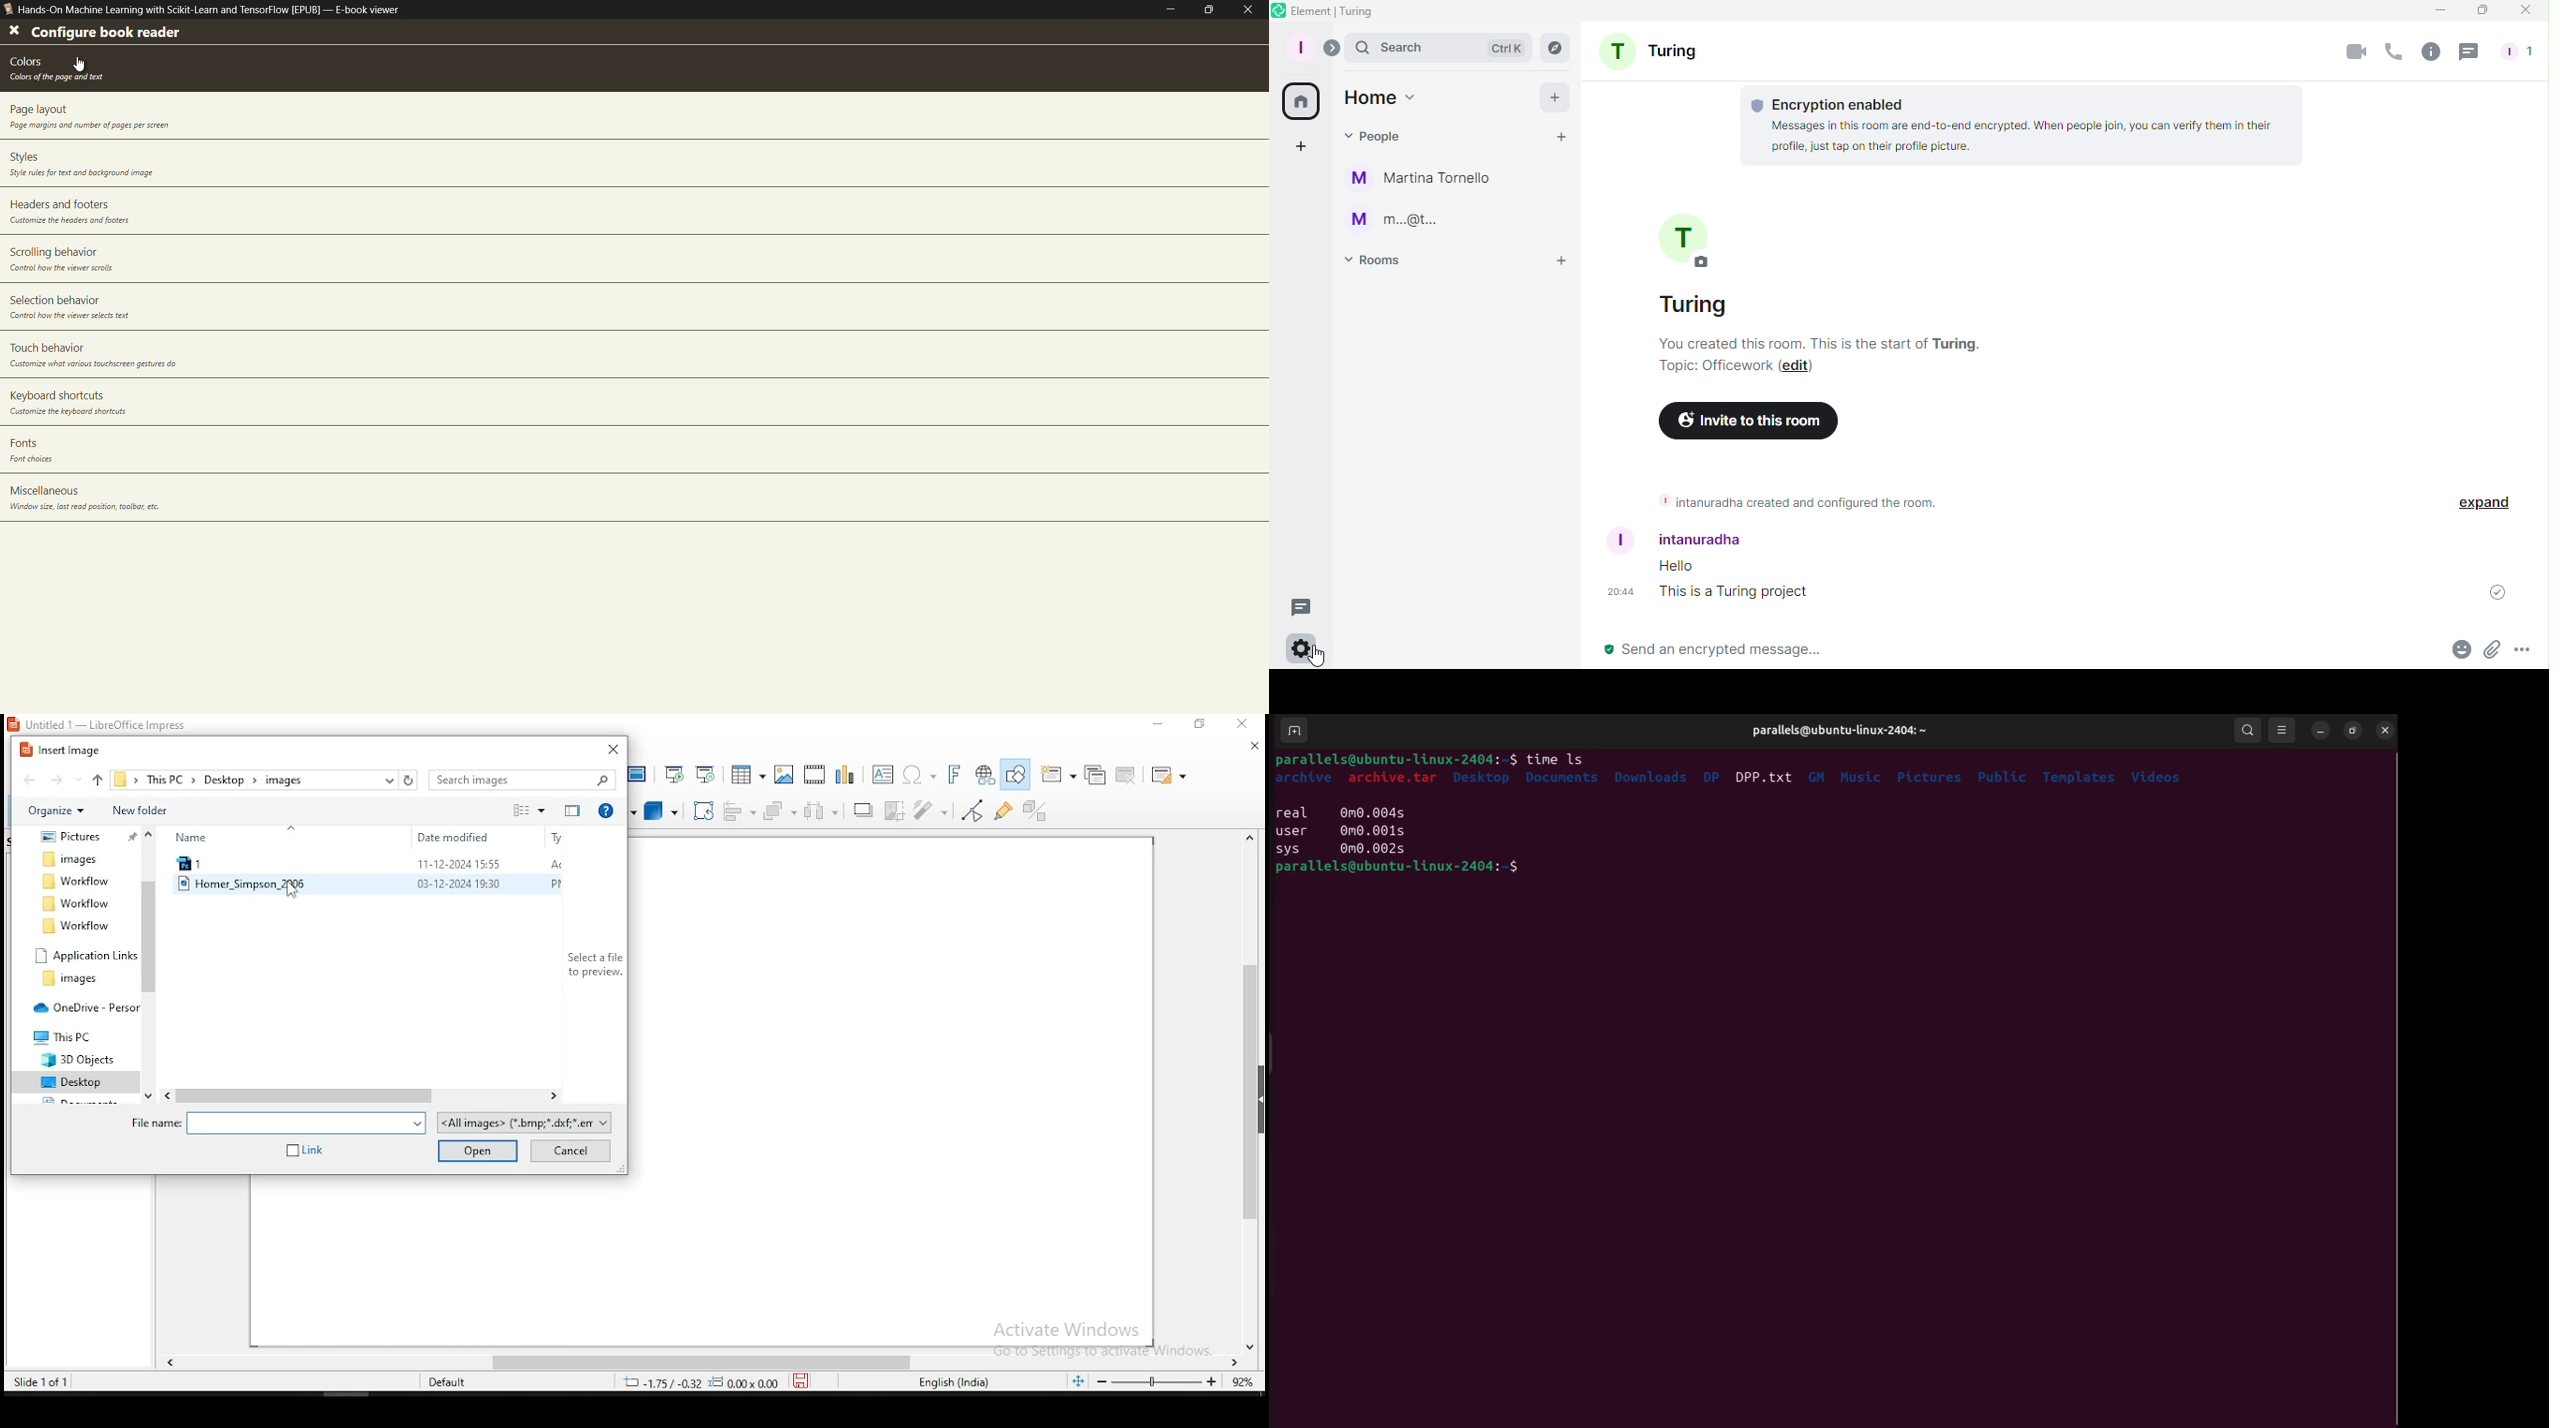 This screenshot has width=2576, height=1428. Describe the element at coordinates (2319, 731) in the screenshot. I see `minimize` at that location.